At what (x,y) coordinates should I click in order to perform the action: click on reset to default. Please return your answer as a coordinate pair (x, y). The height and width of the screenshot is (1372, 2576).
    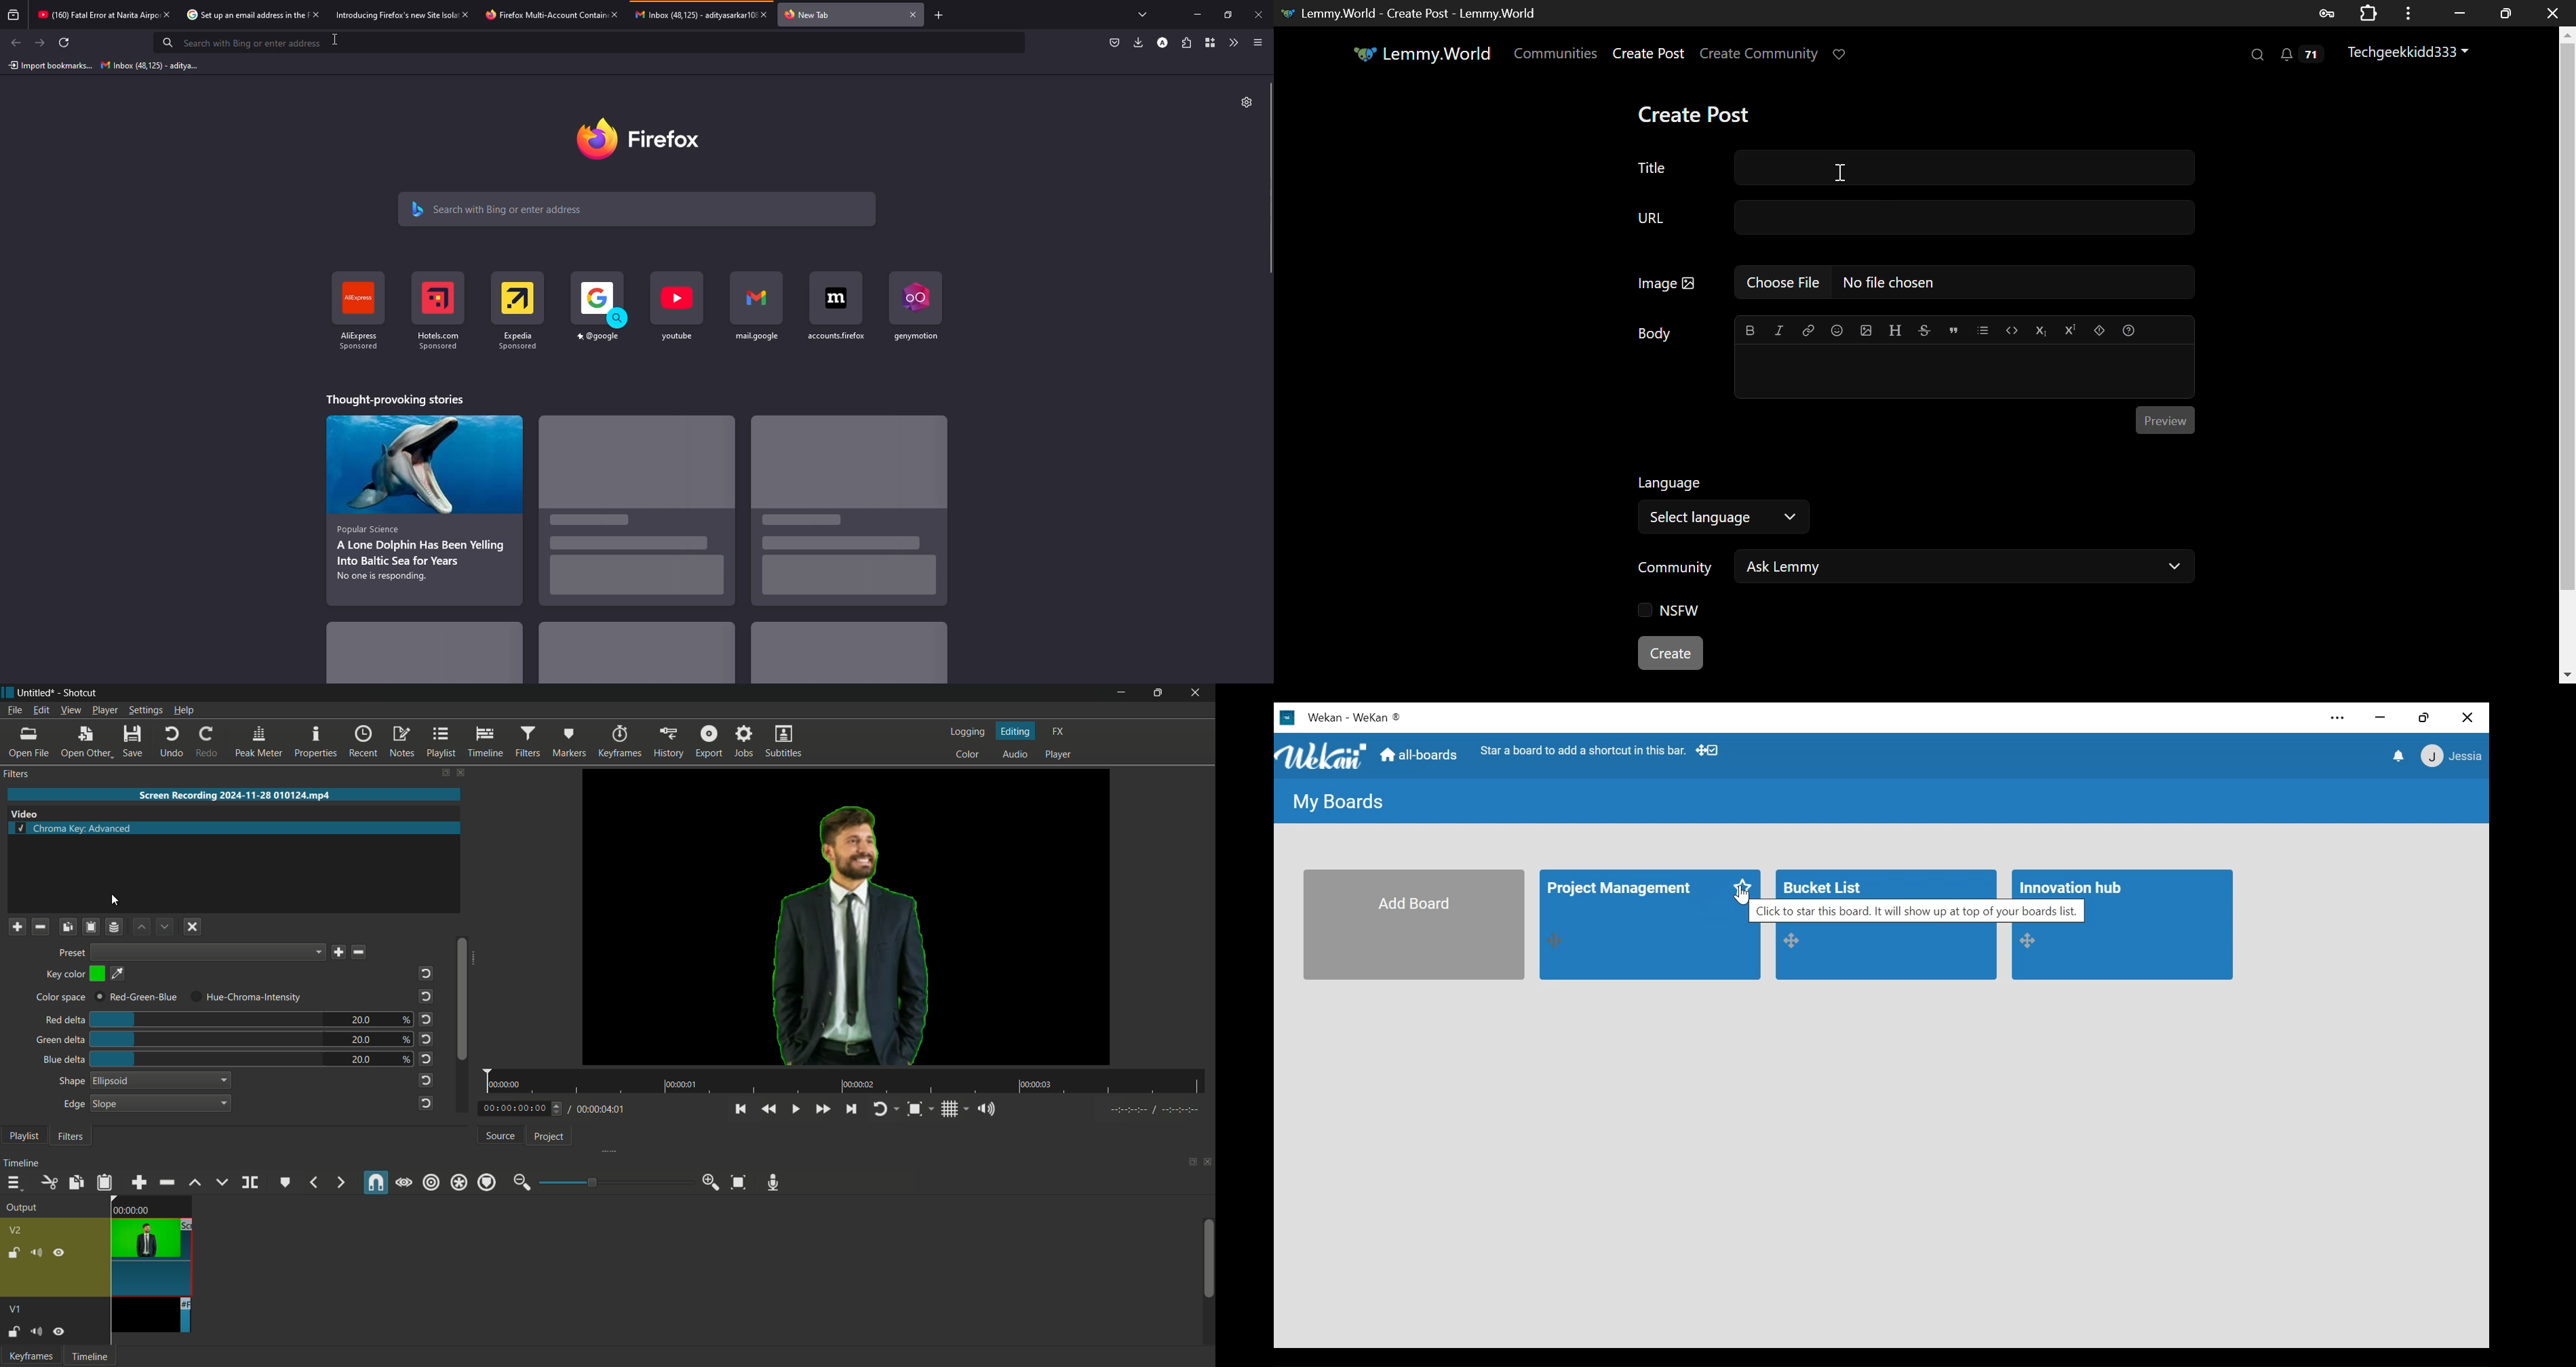
    Looking at the image, I should click on (426, 1019).